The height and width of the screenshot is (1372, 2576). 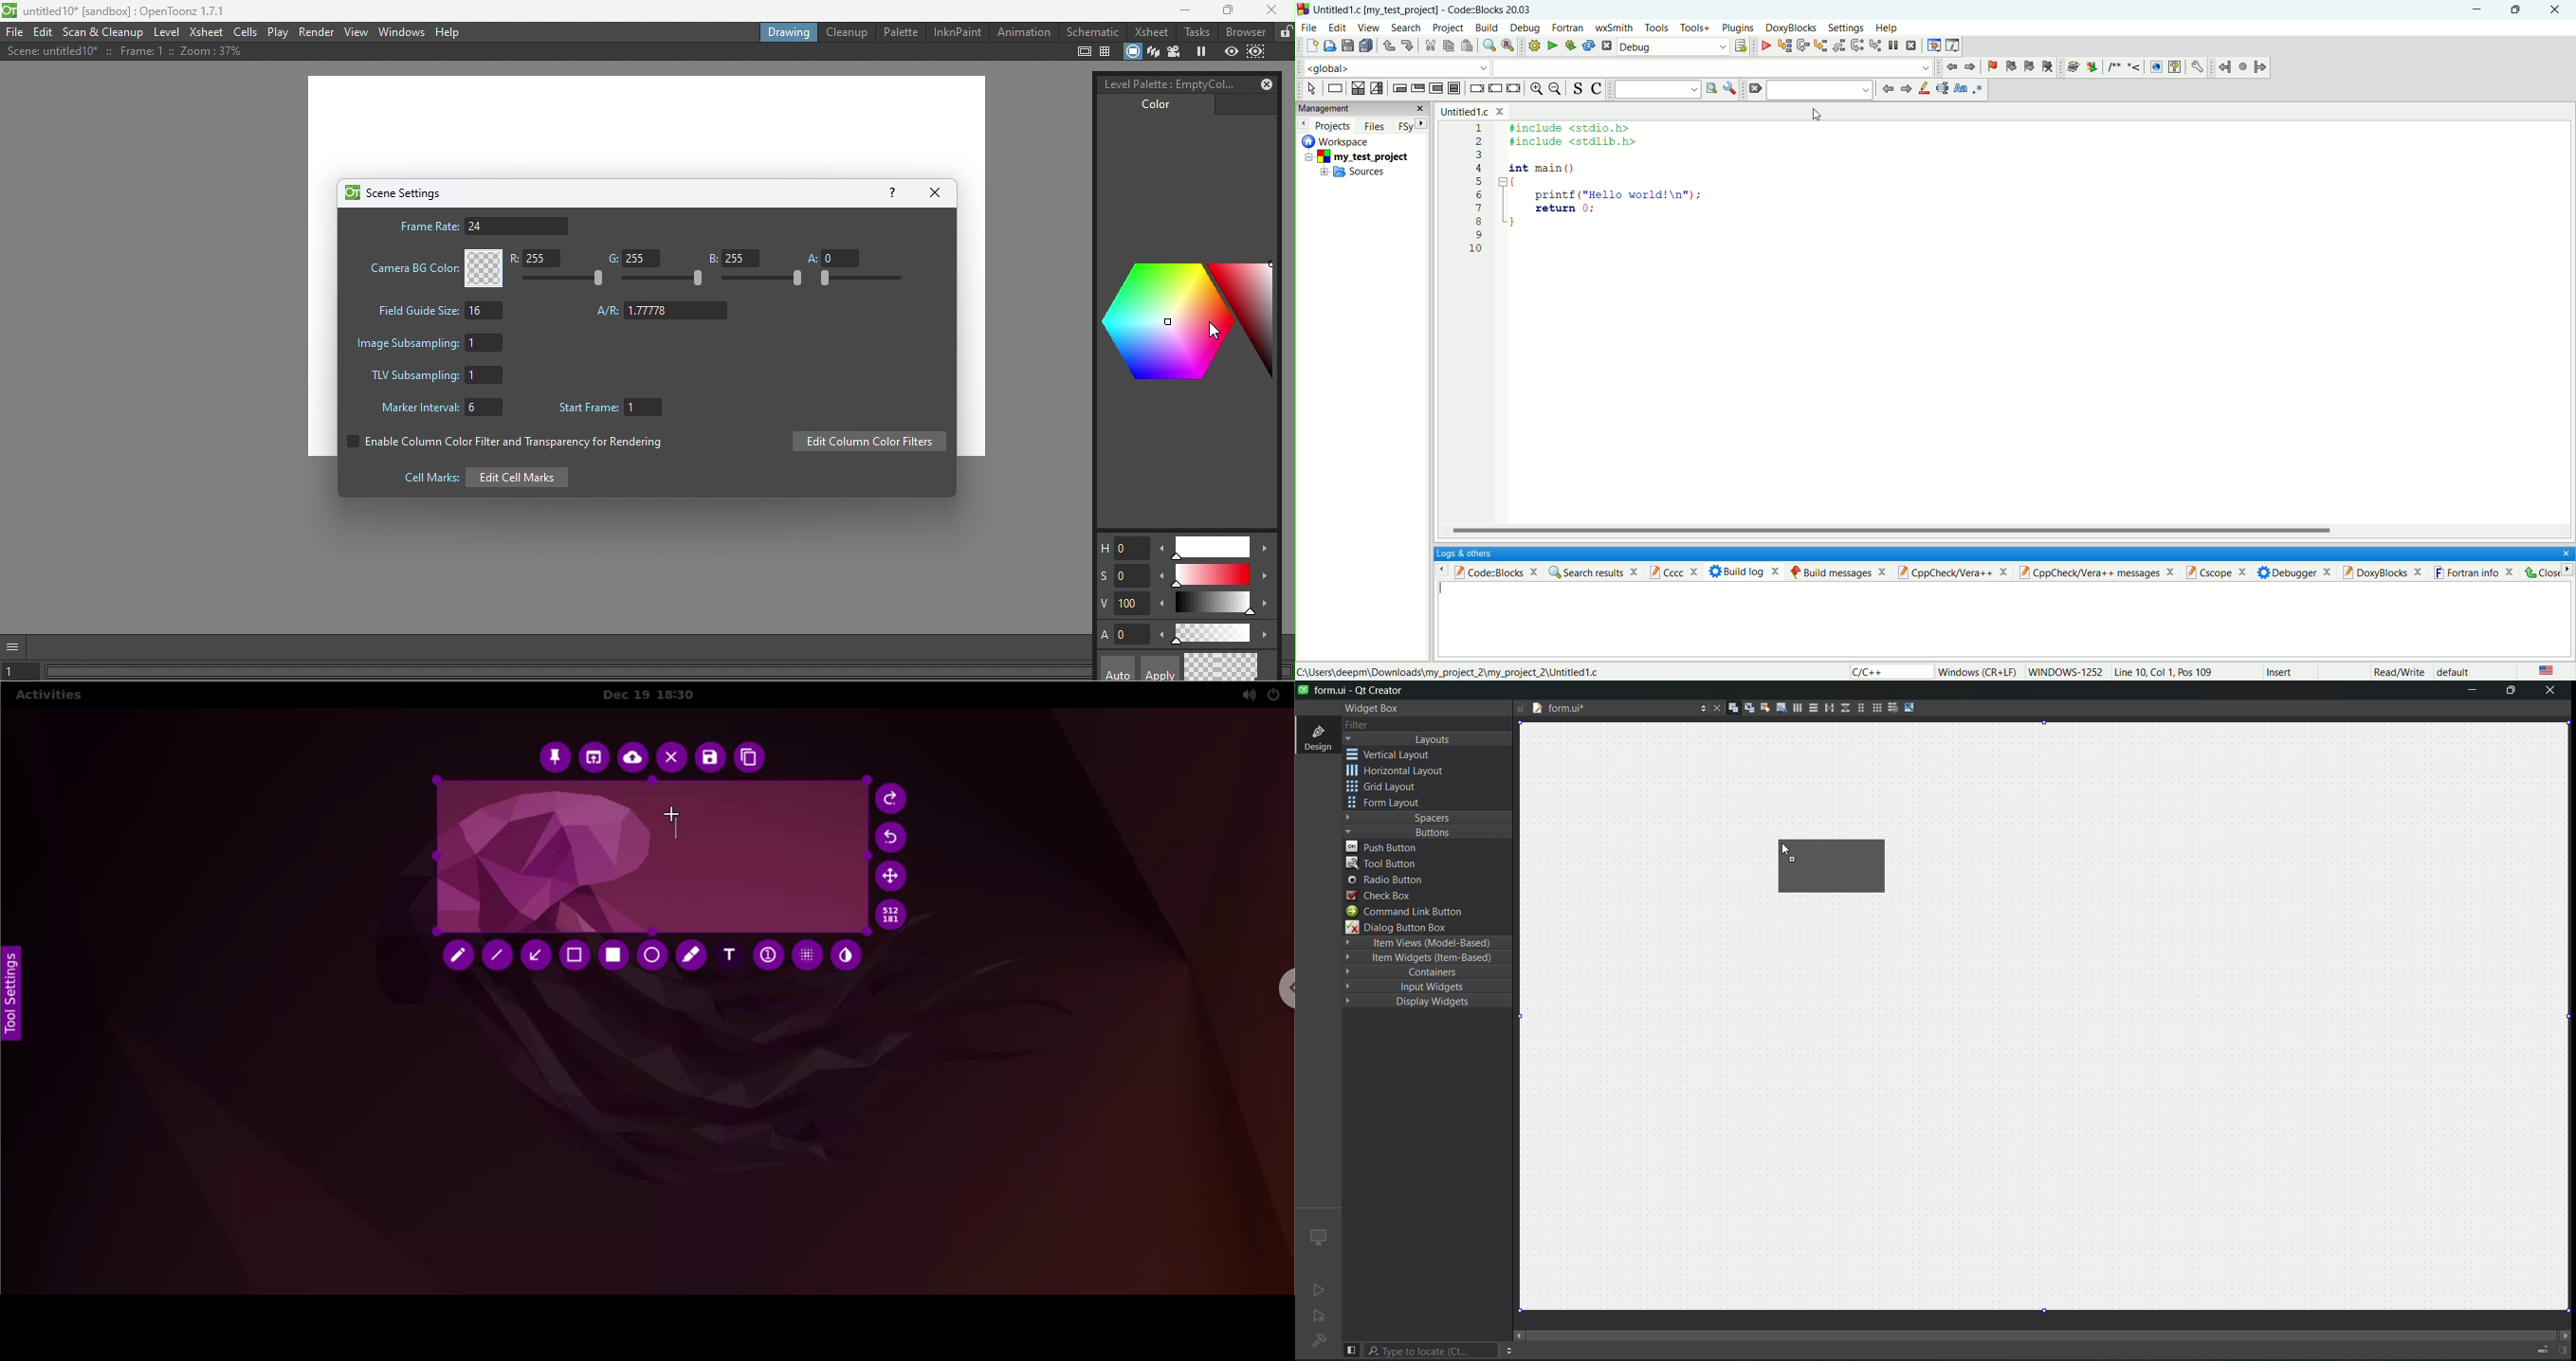 I want to click on build, so click(x=1487, y=27).